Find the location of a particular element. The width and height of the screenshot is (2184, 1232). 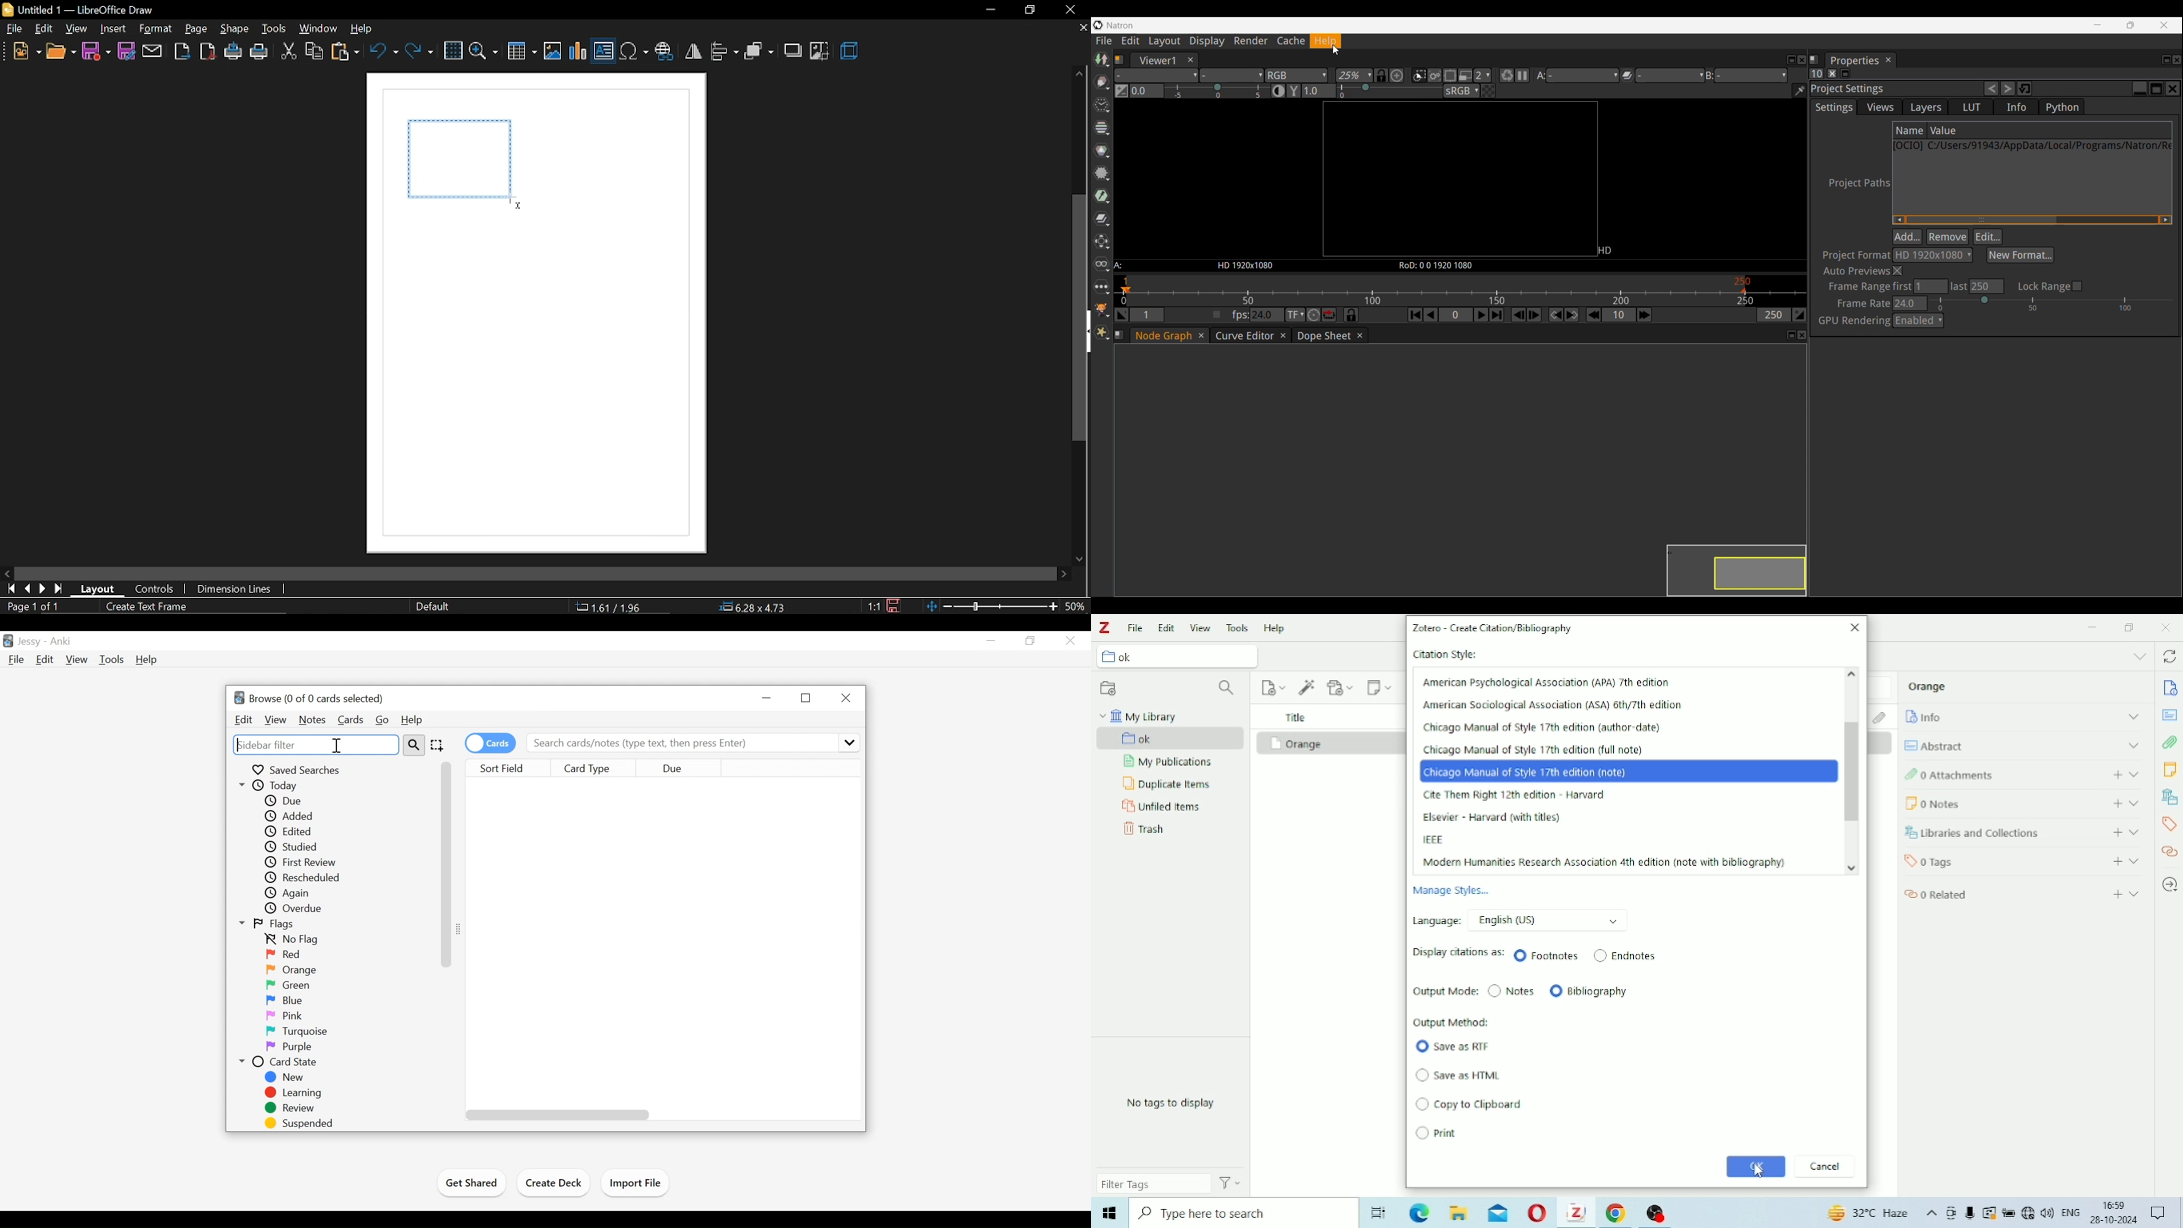

Related is located at coordinates (2169, 851).